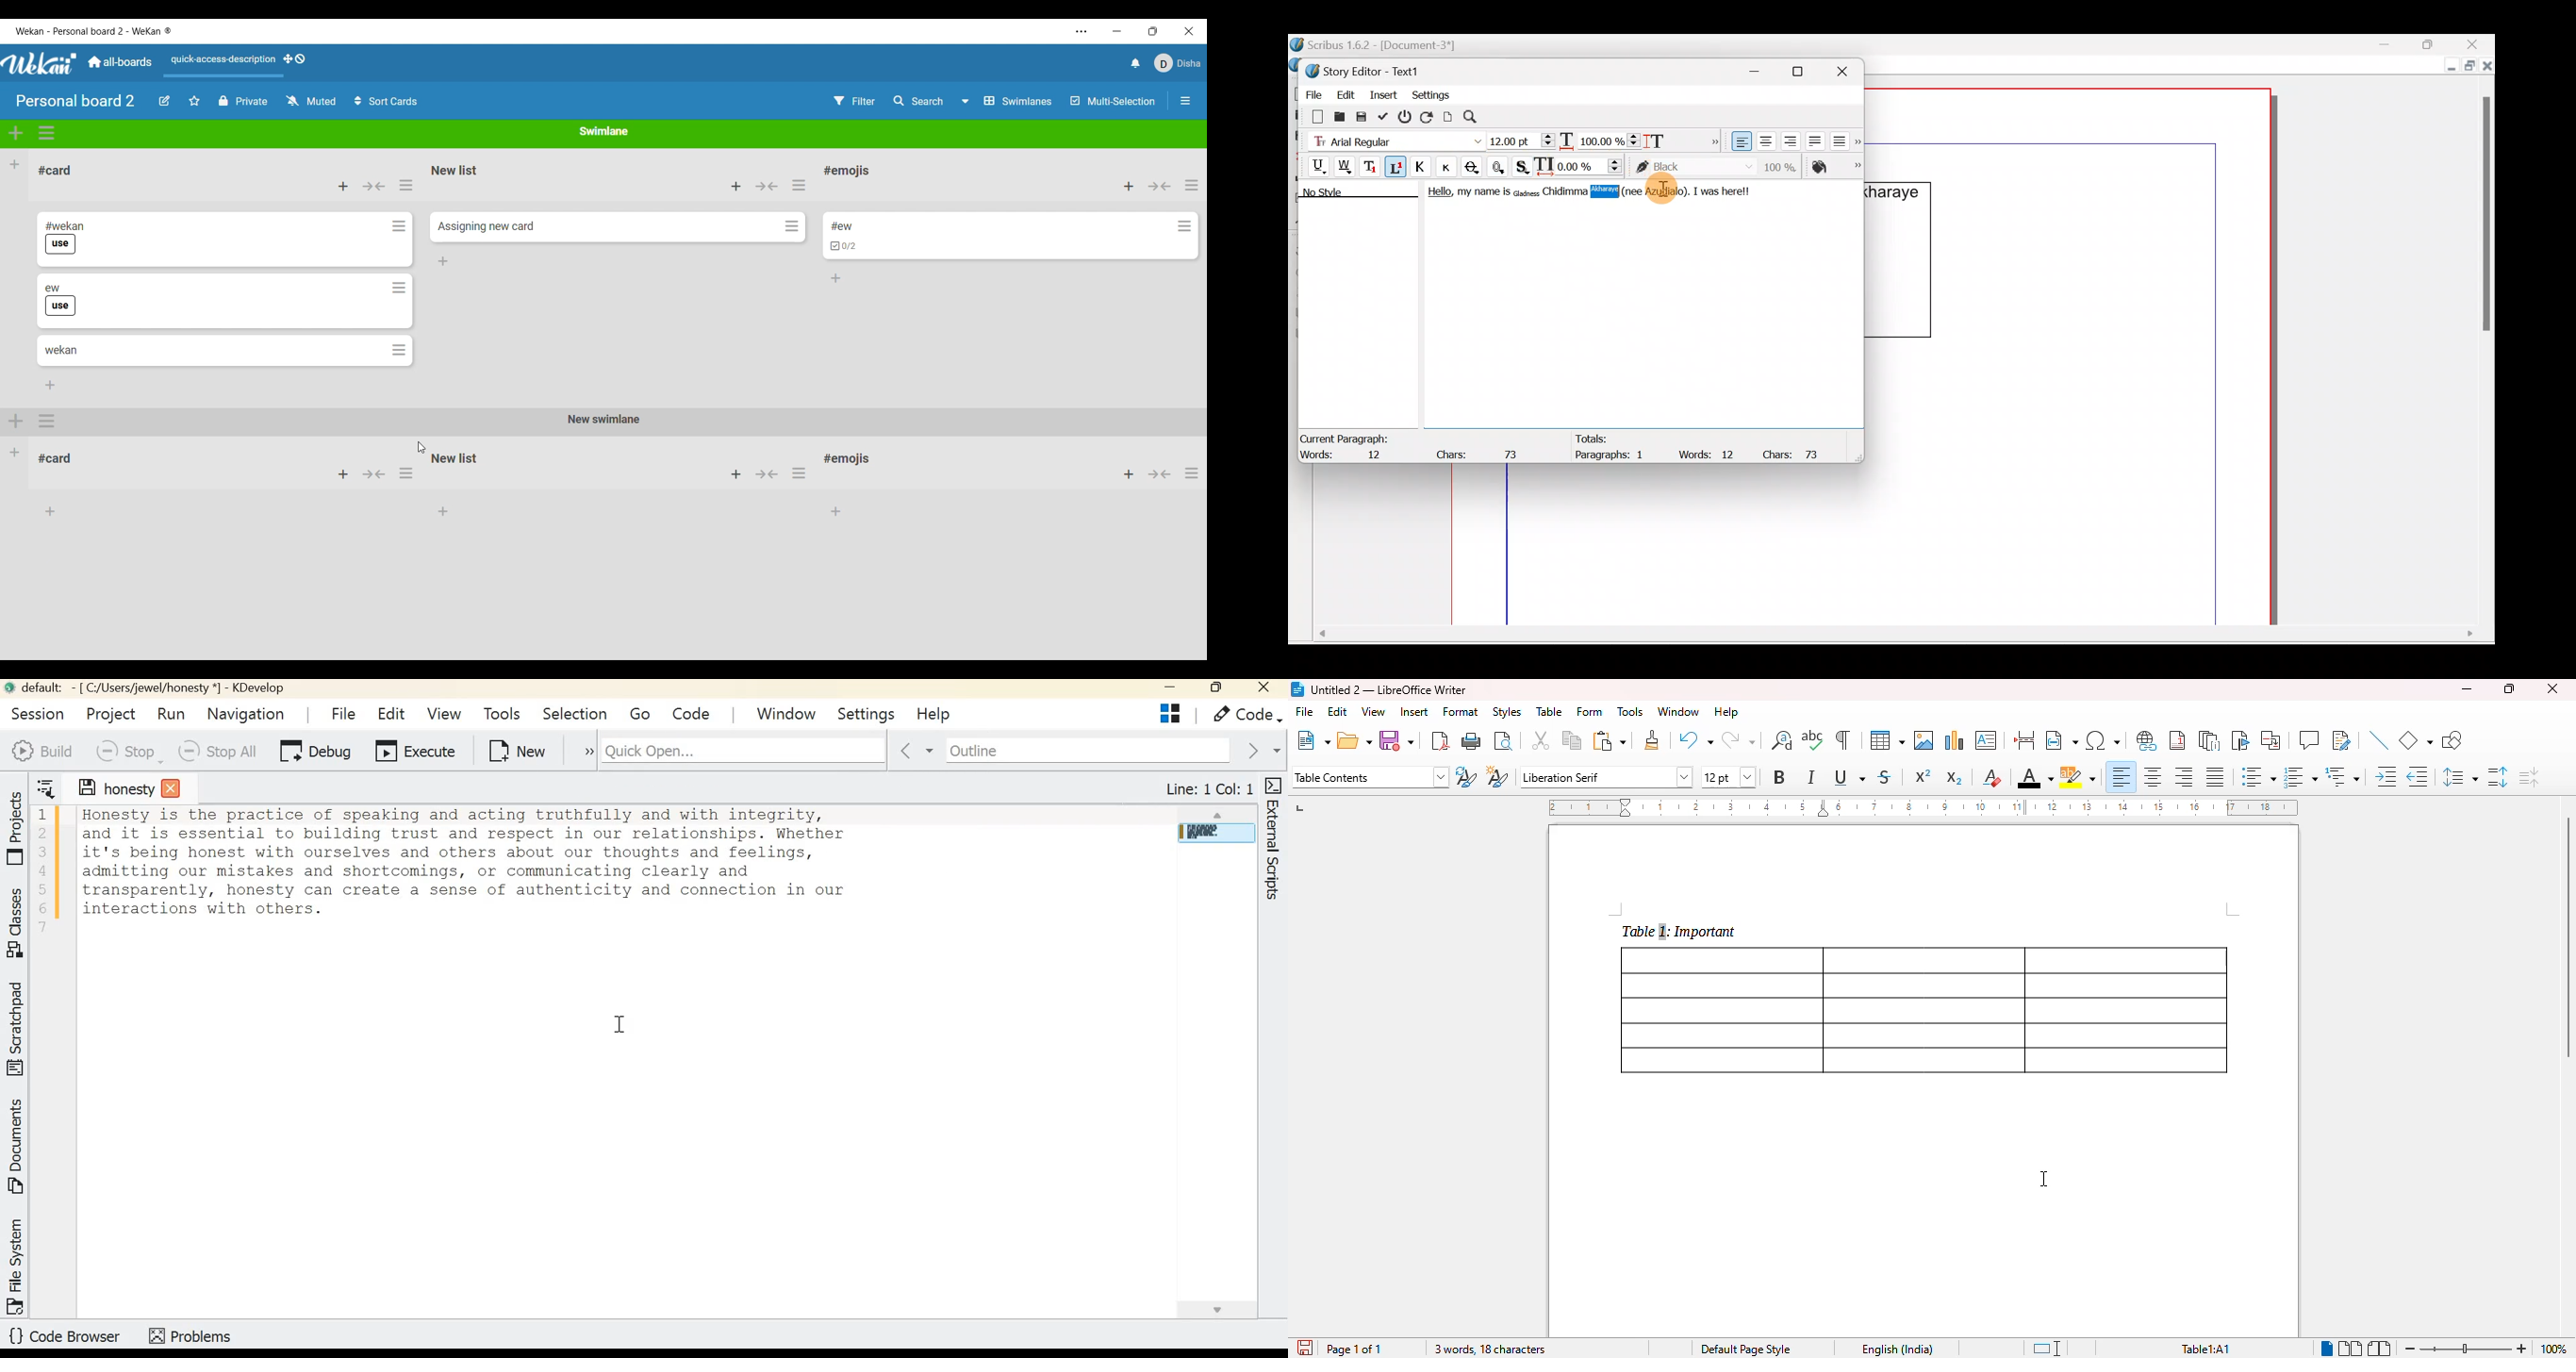 This screenshot has height=1372, width=2576. Describe the element at coordinates (1313, 740) in the screenshot. I see `new` at that location.